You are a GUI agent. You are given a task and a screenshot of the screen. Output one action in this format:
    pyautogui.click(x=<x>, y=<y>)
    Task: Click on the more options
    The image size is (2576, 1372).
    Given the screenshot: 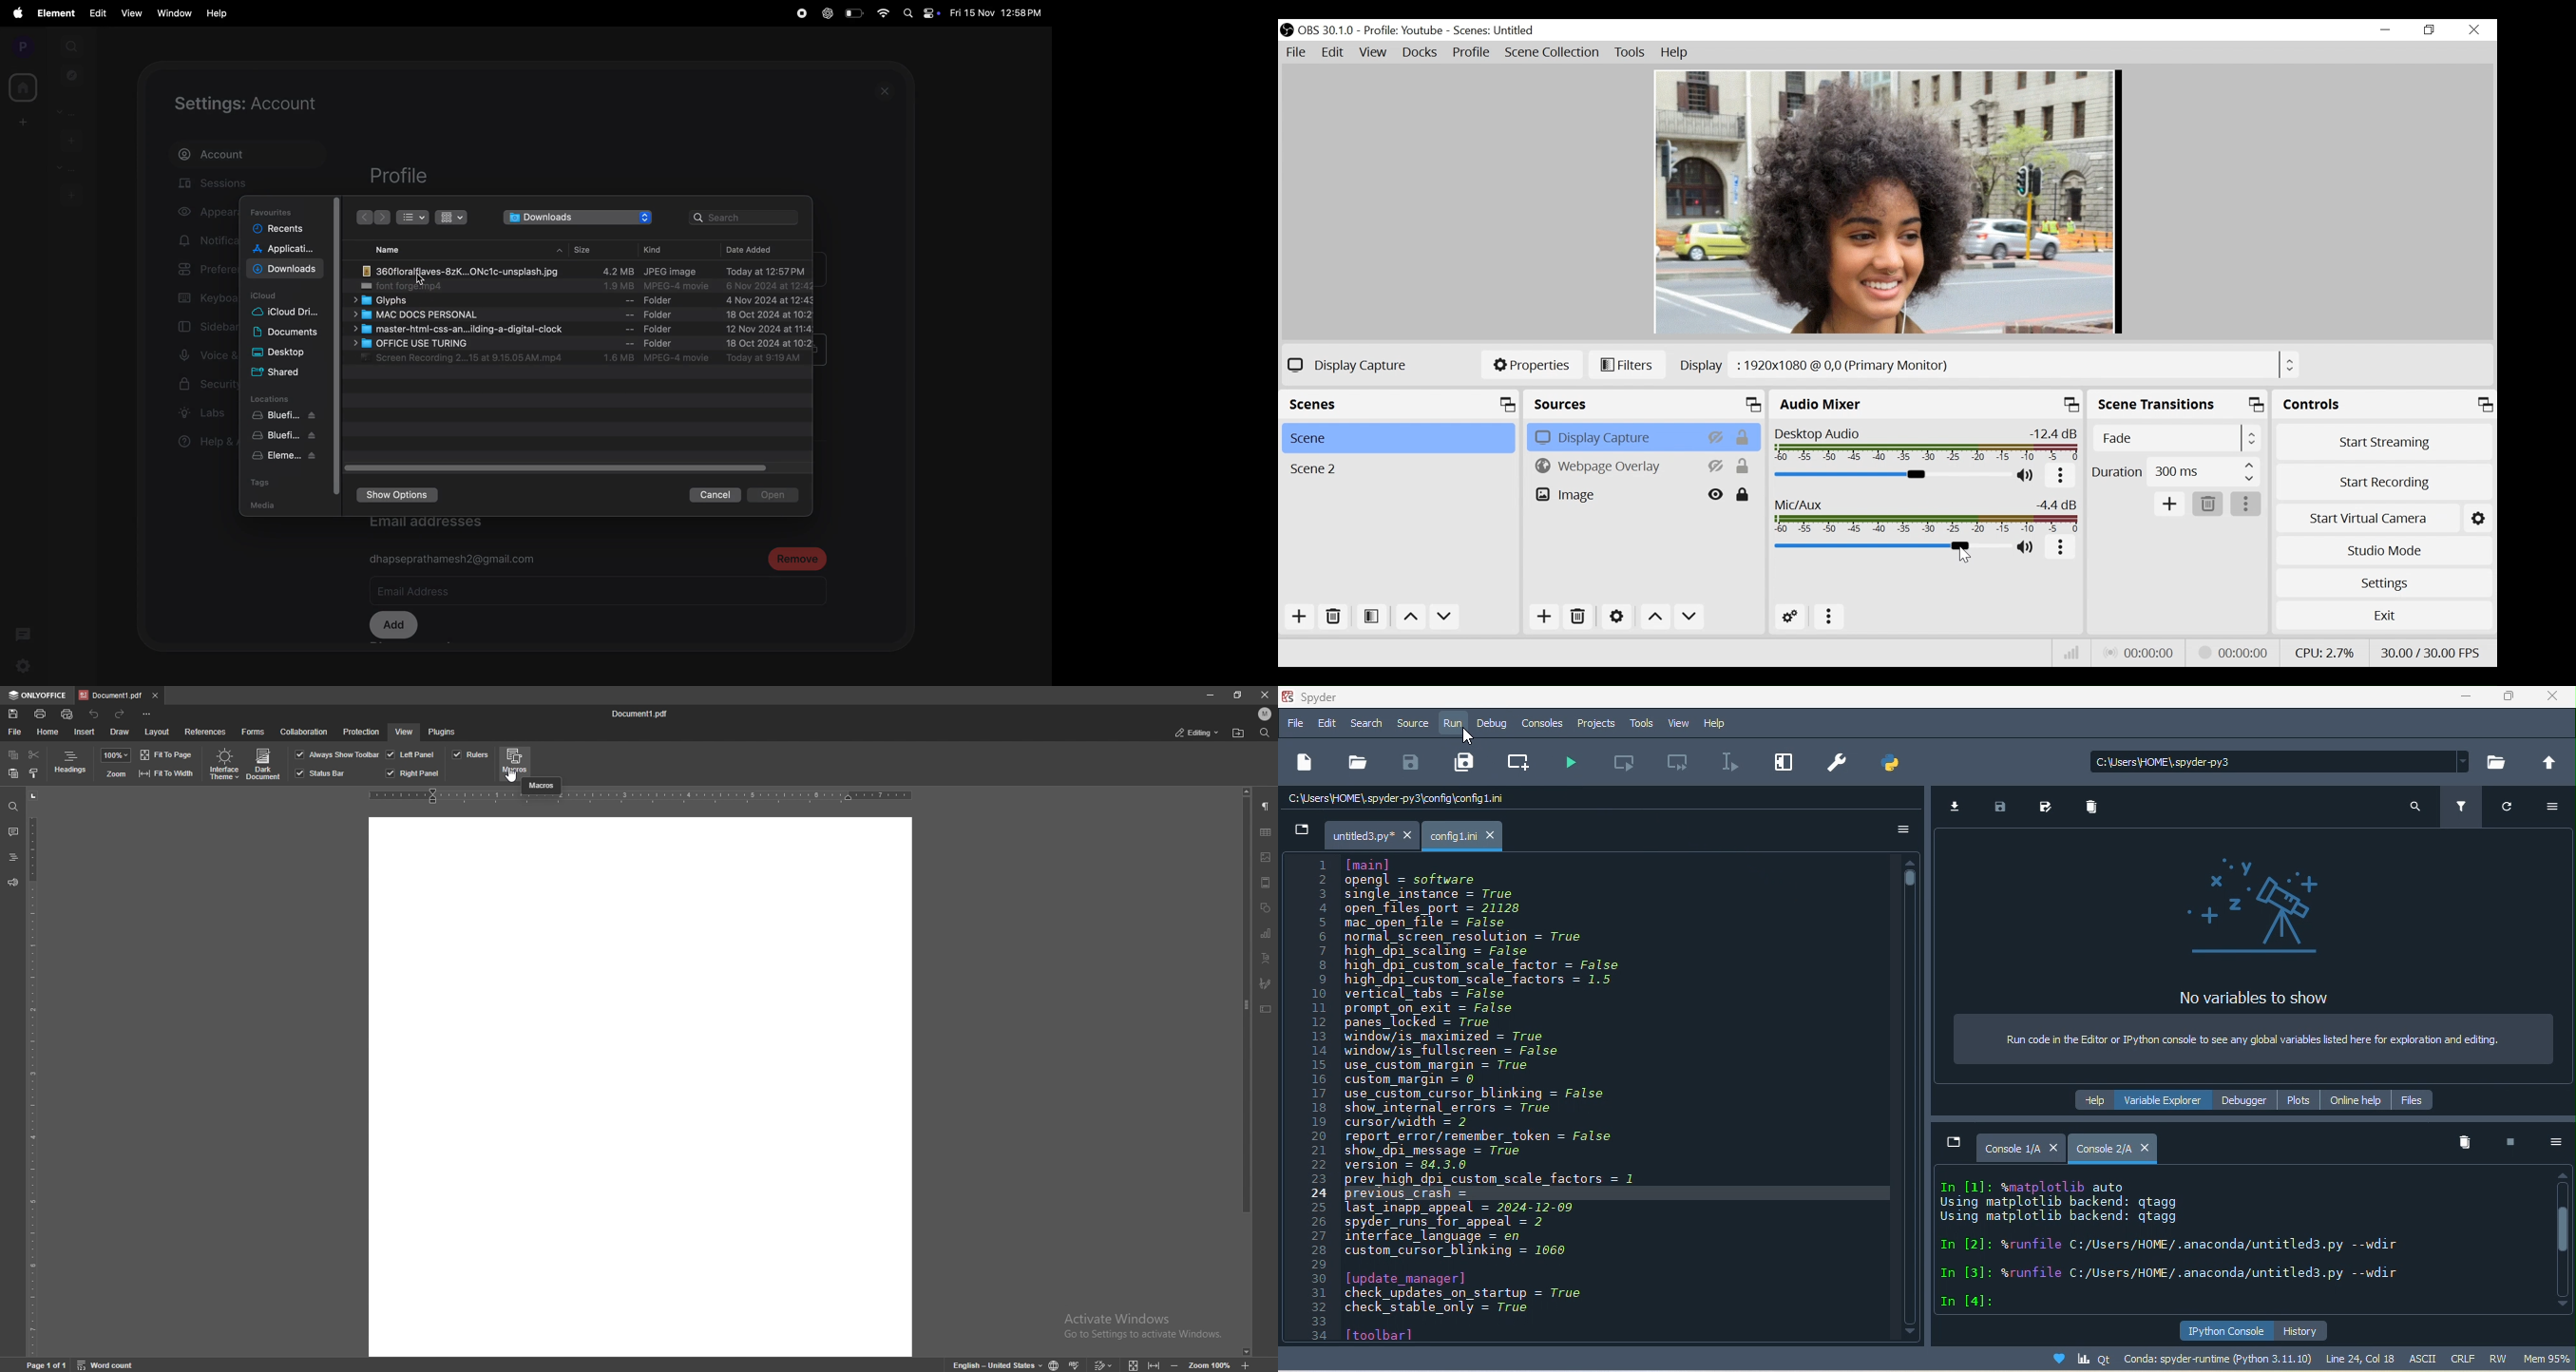 What is the action you would take?
    pyautogui.click(x=2061, y=548)
    